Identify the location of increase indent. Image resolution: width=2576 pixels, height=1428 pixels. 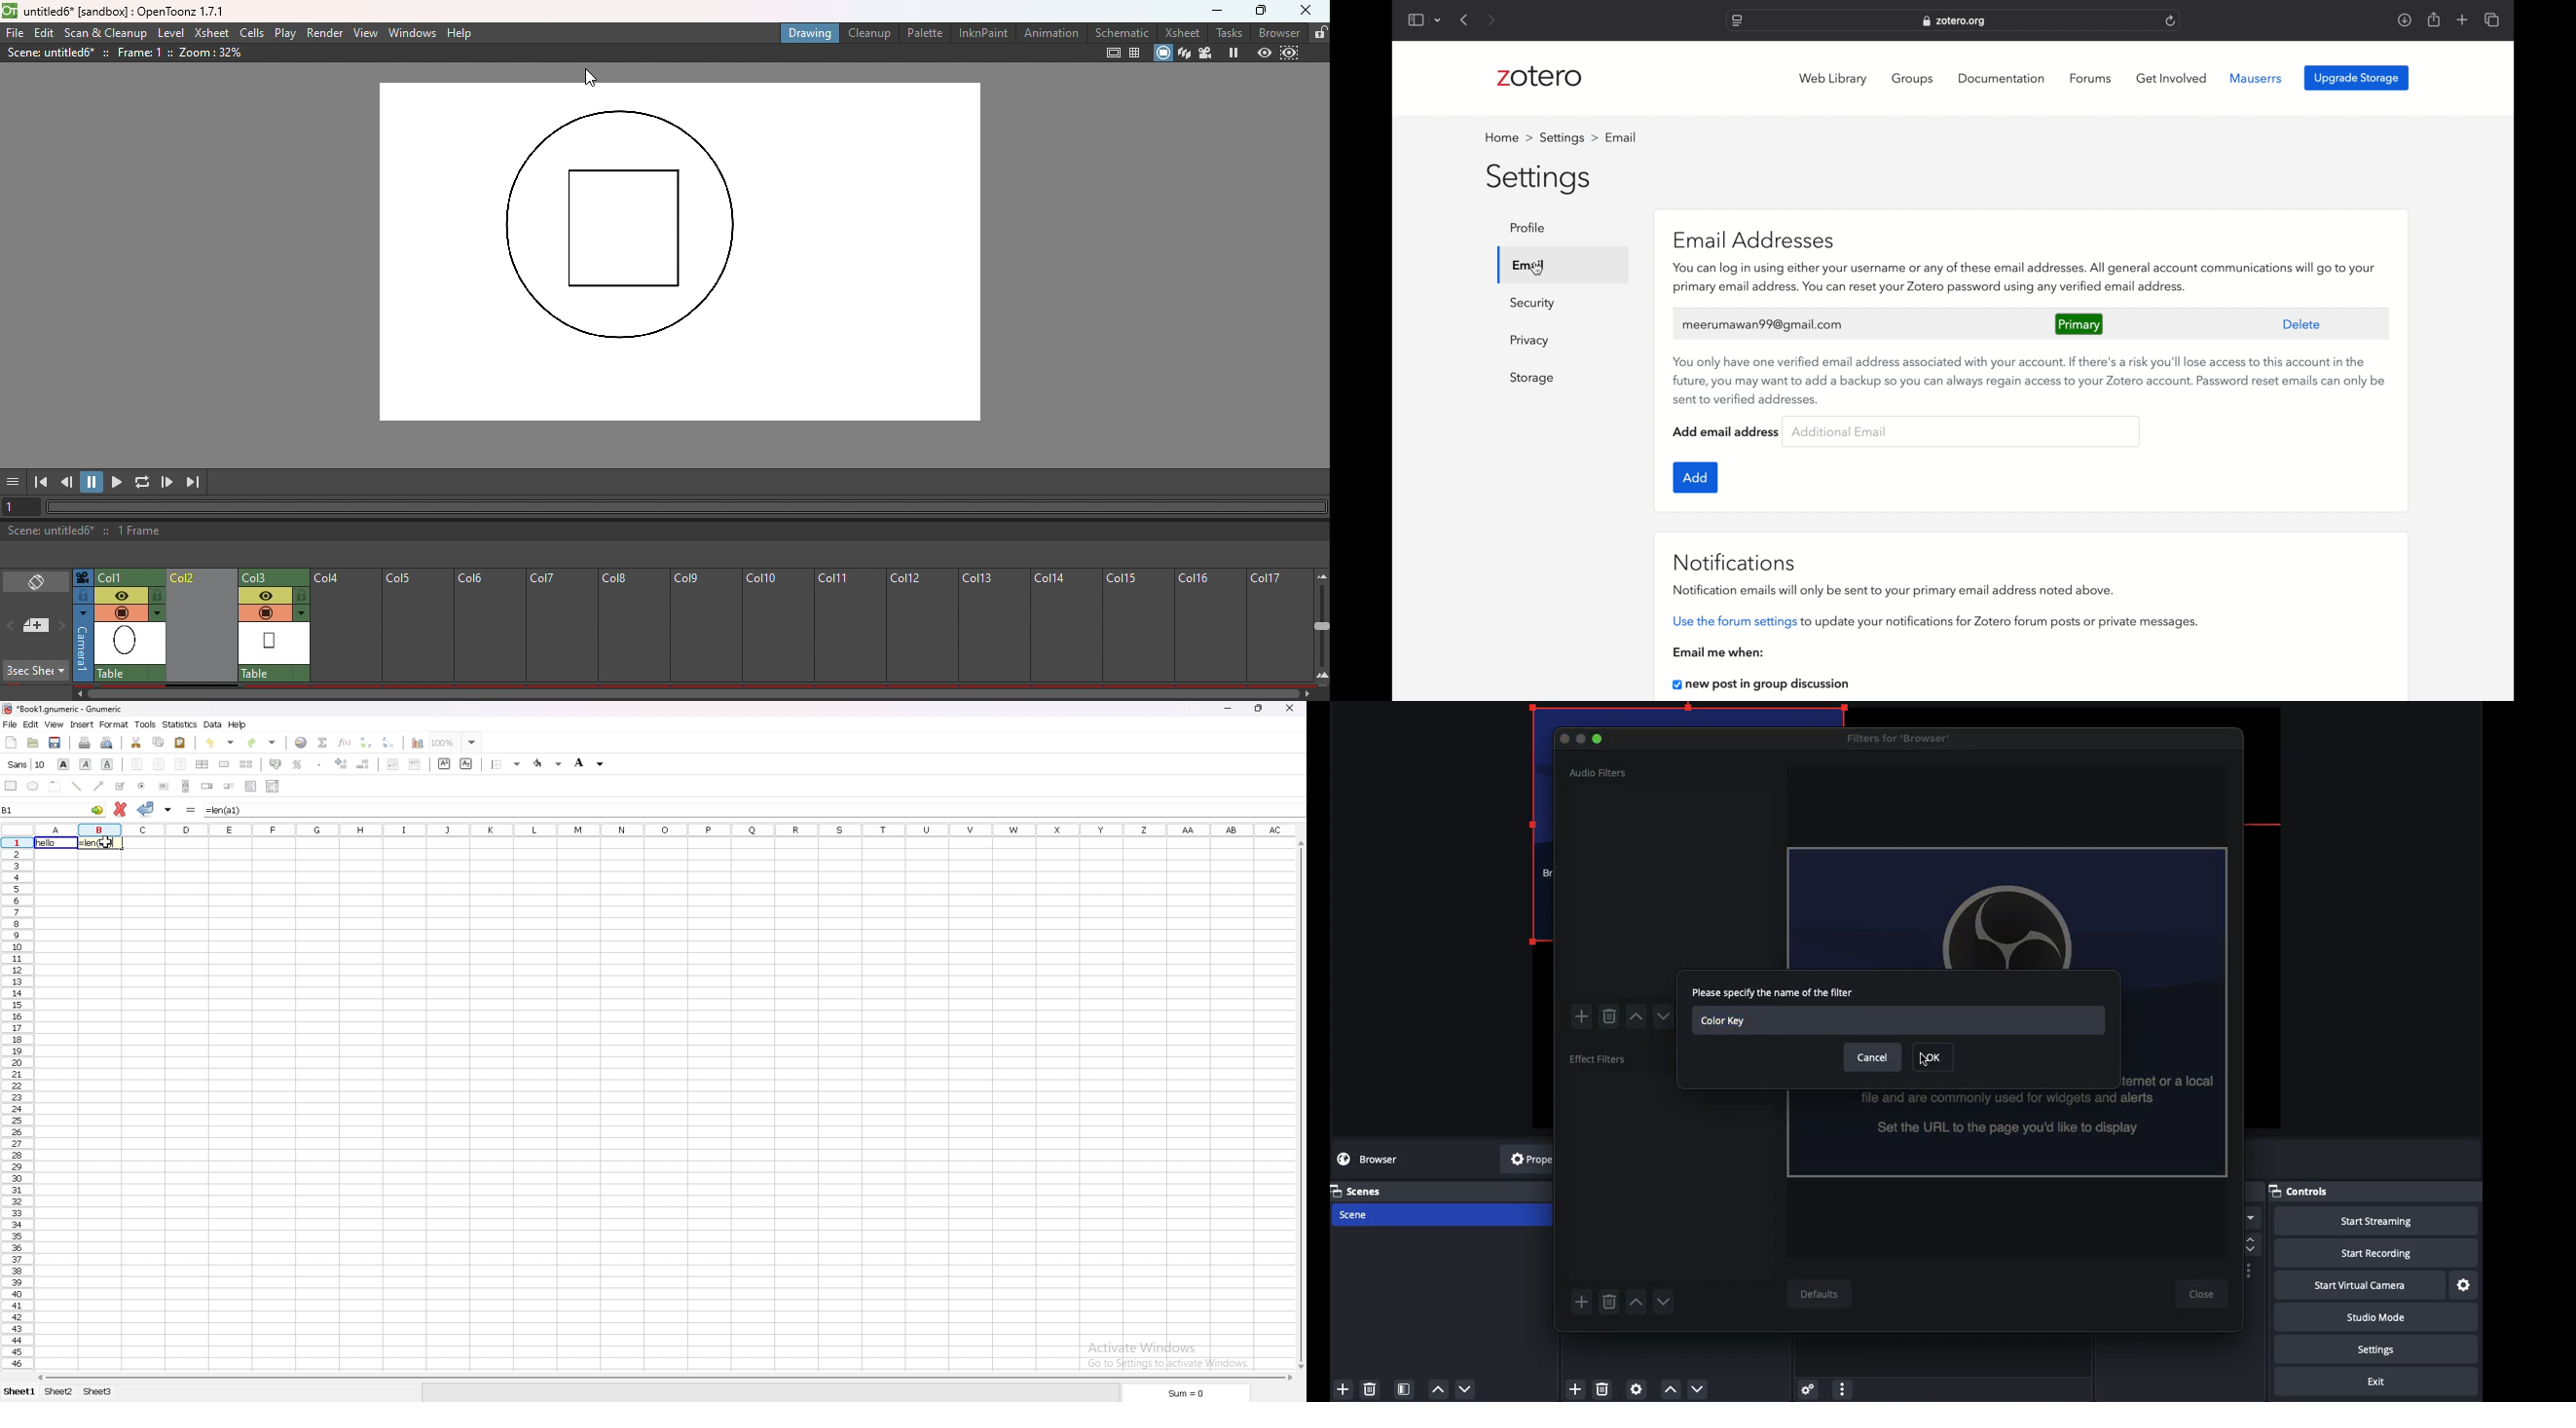
(415, 764).